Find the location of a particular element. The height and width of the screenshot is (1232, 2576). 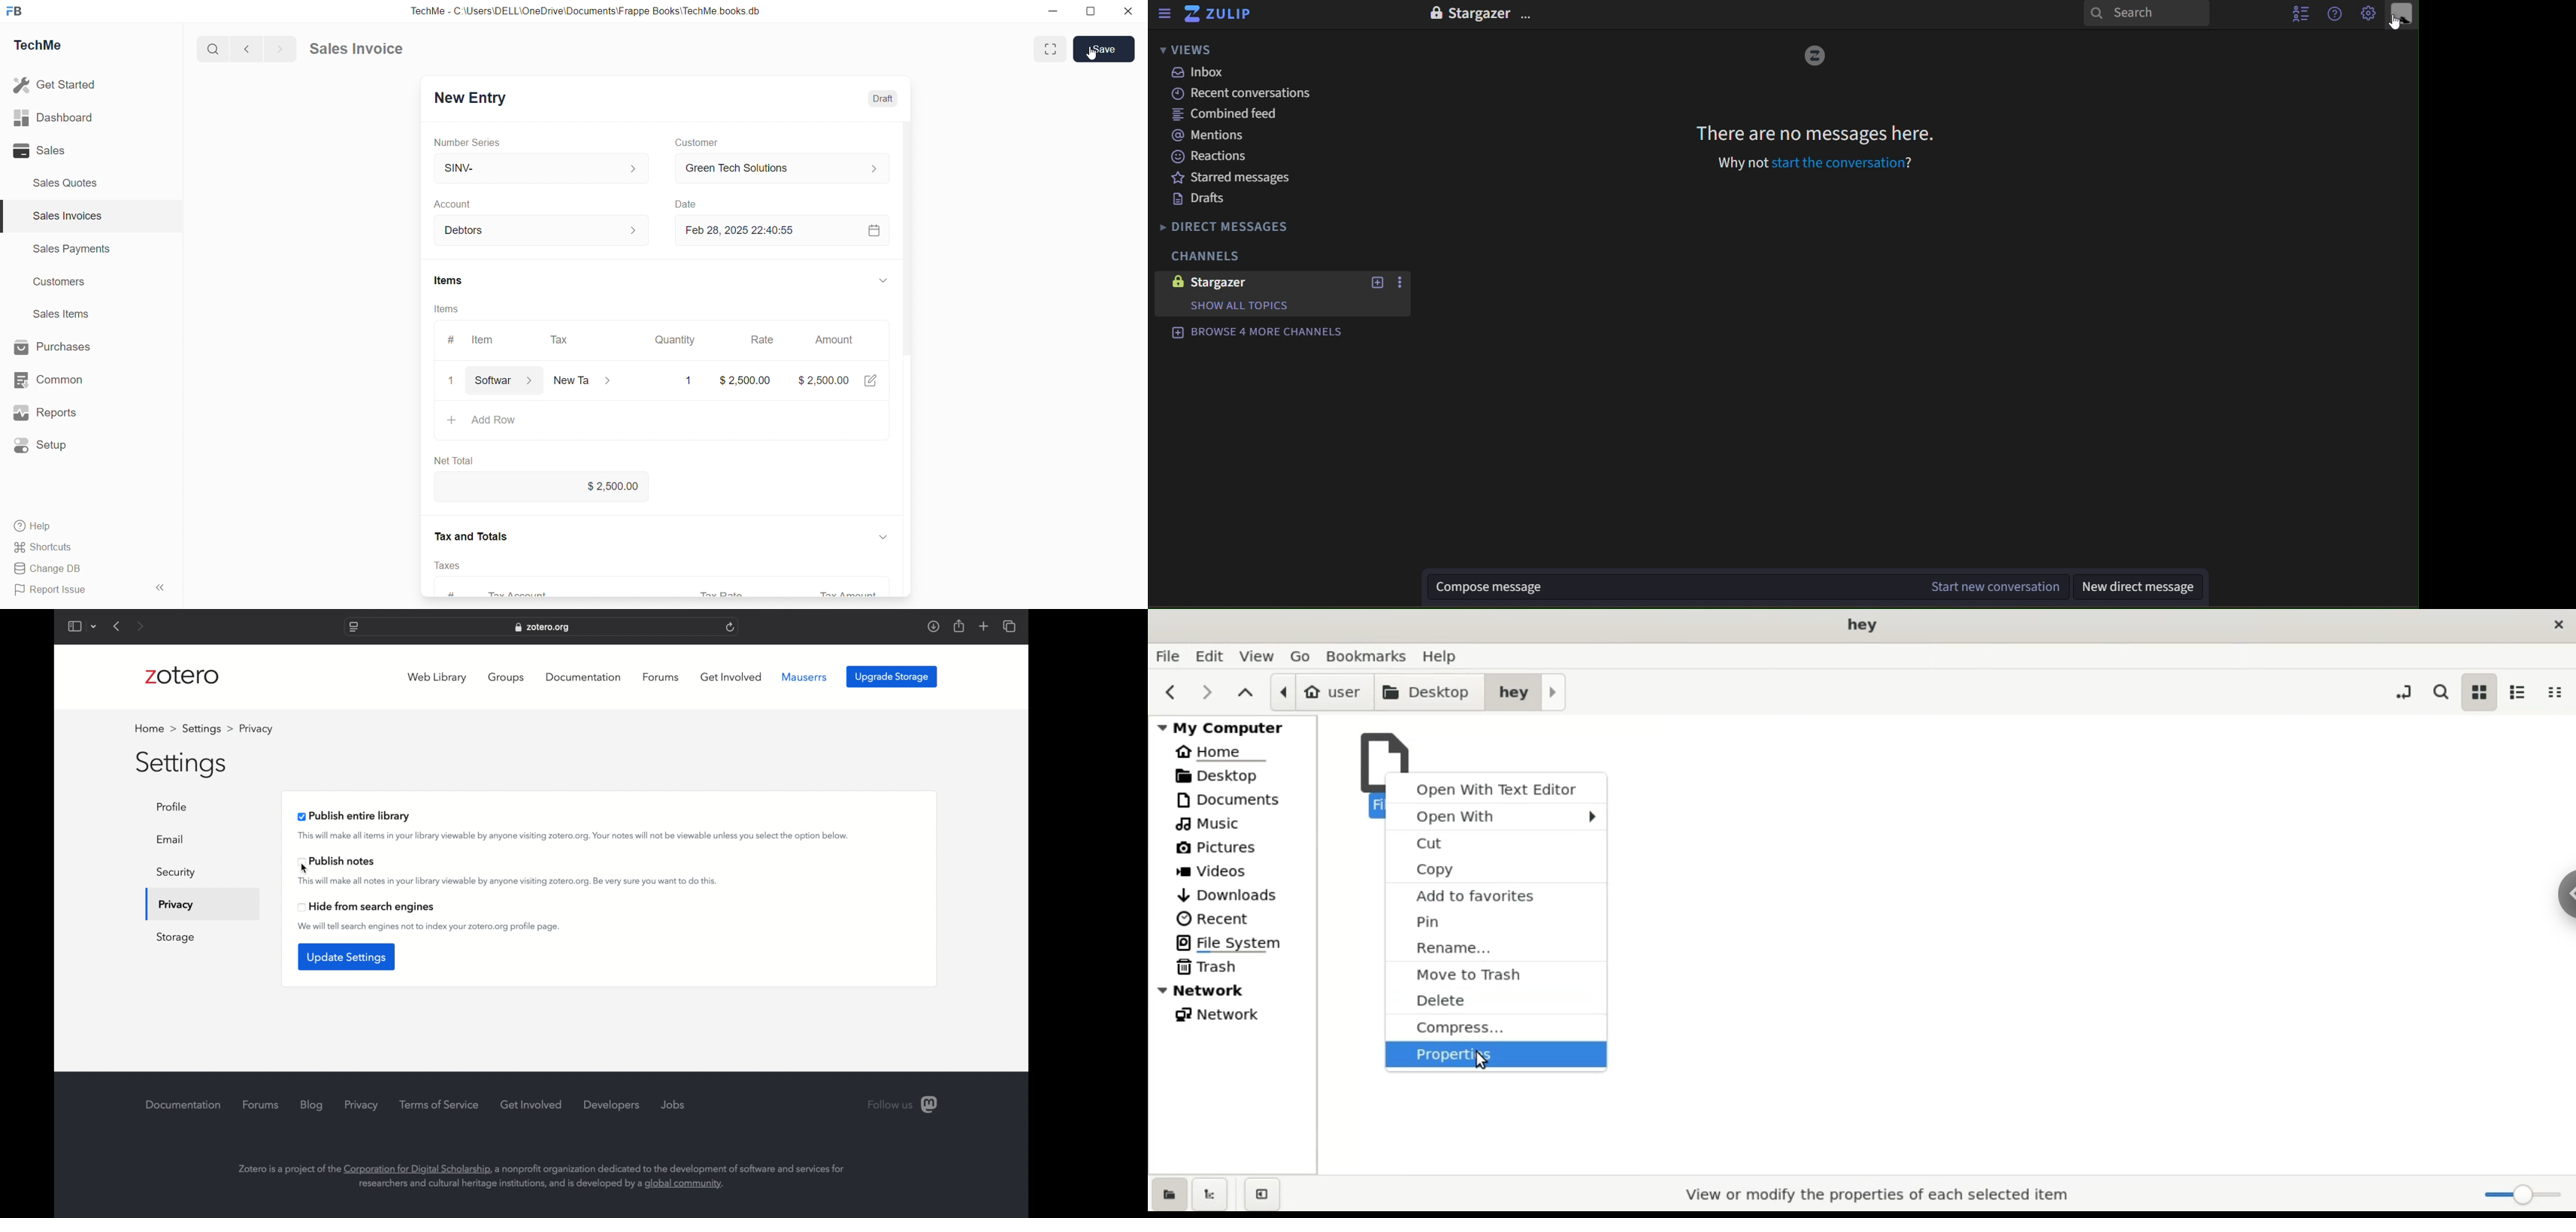

refresh is located at coordinates (731, 626).